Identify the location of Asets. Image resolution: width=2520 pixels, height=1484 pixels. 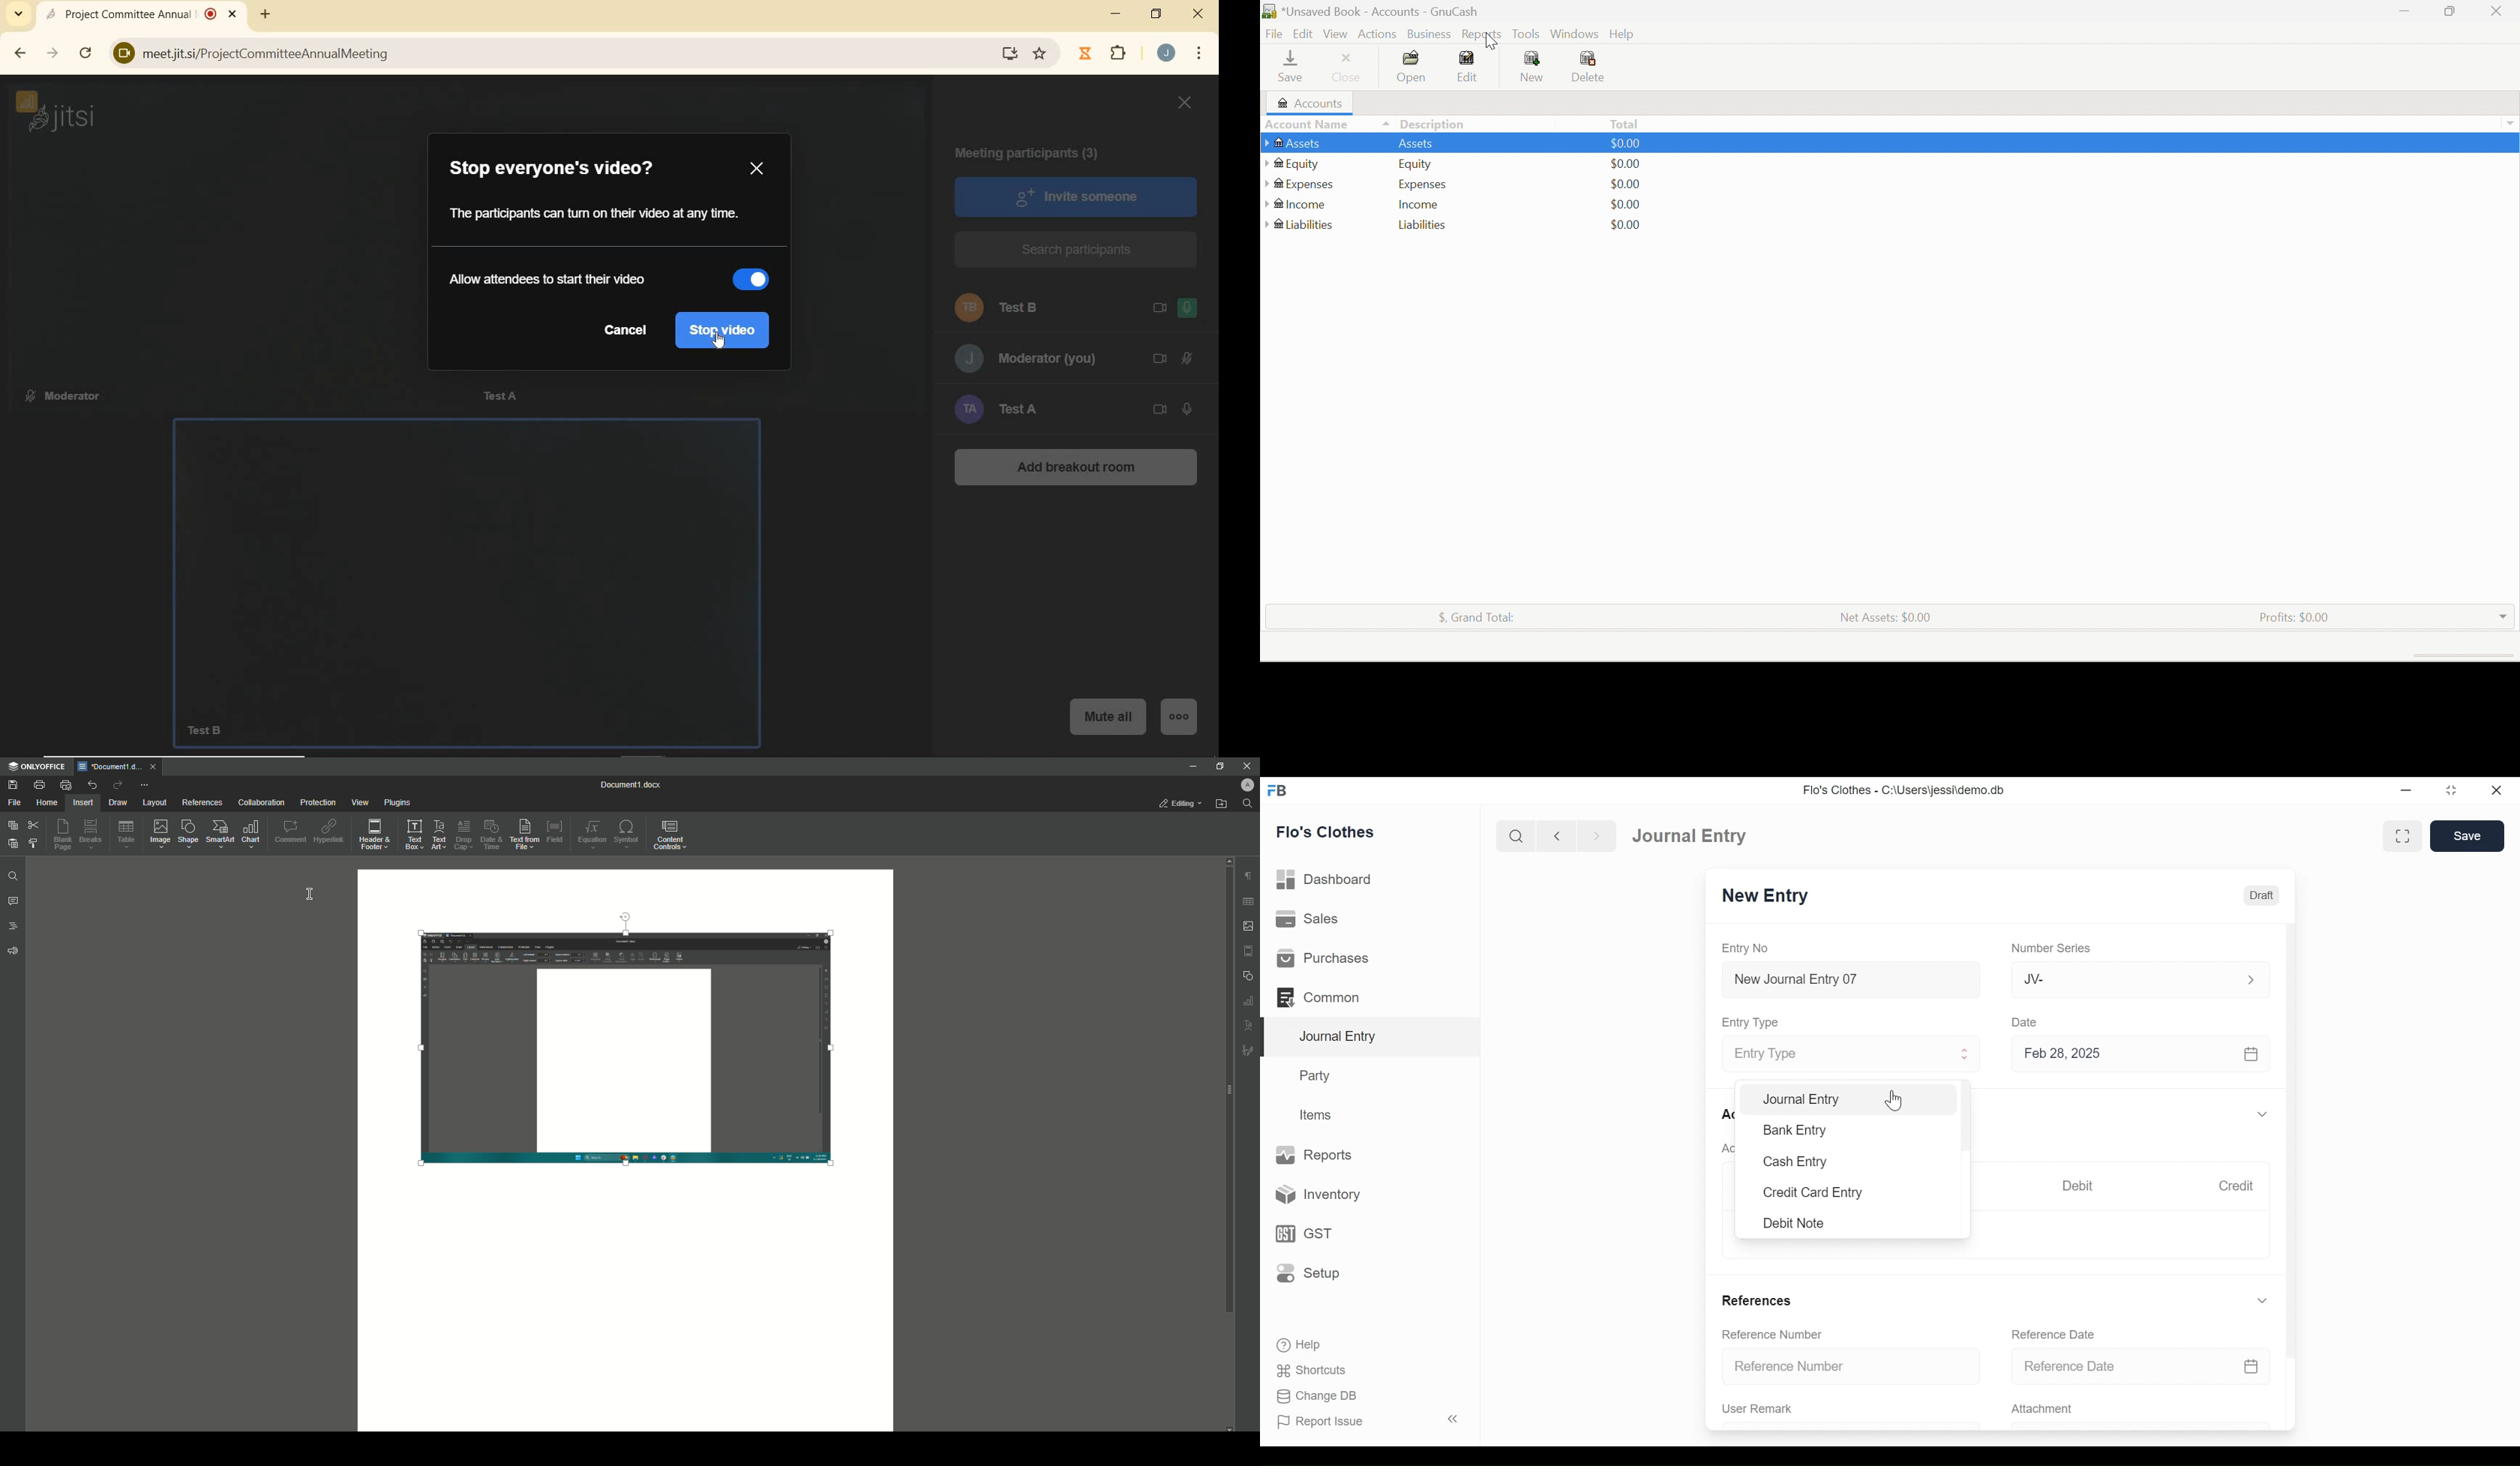
(1417, 145).